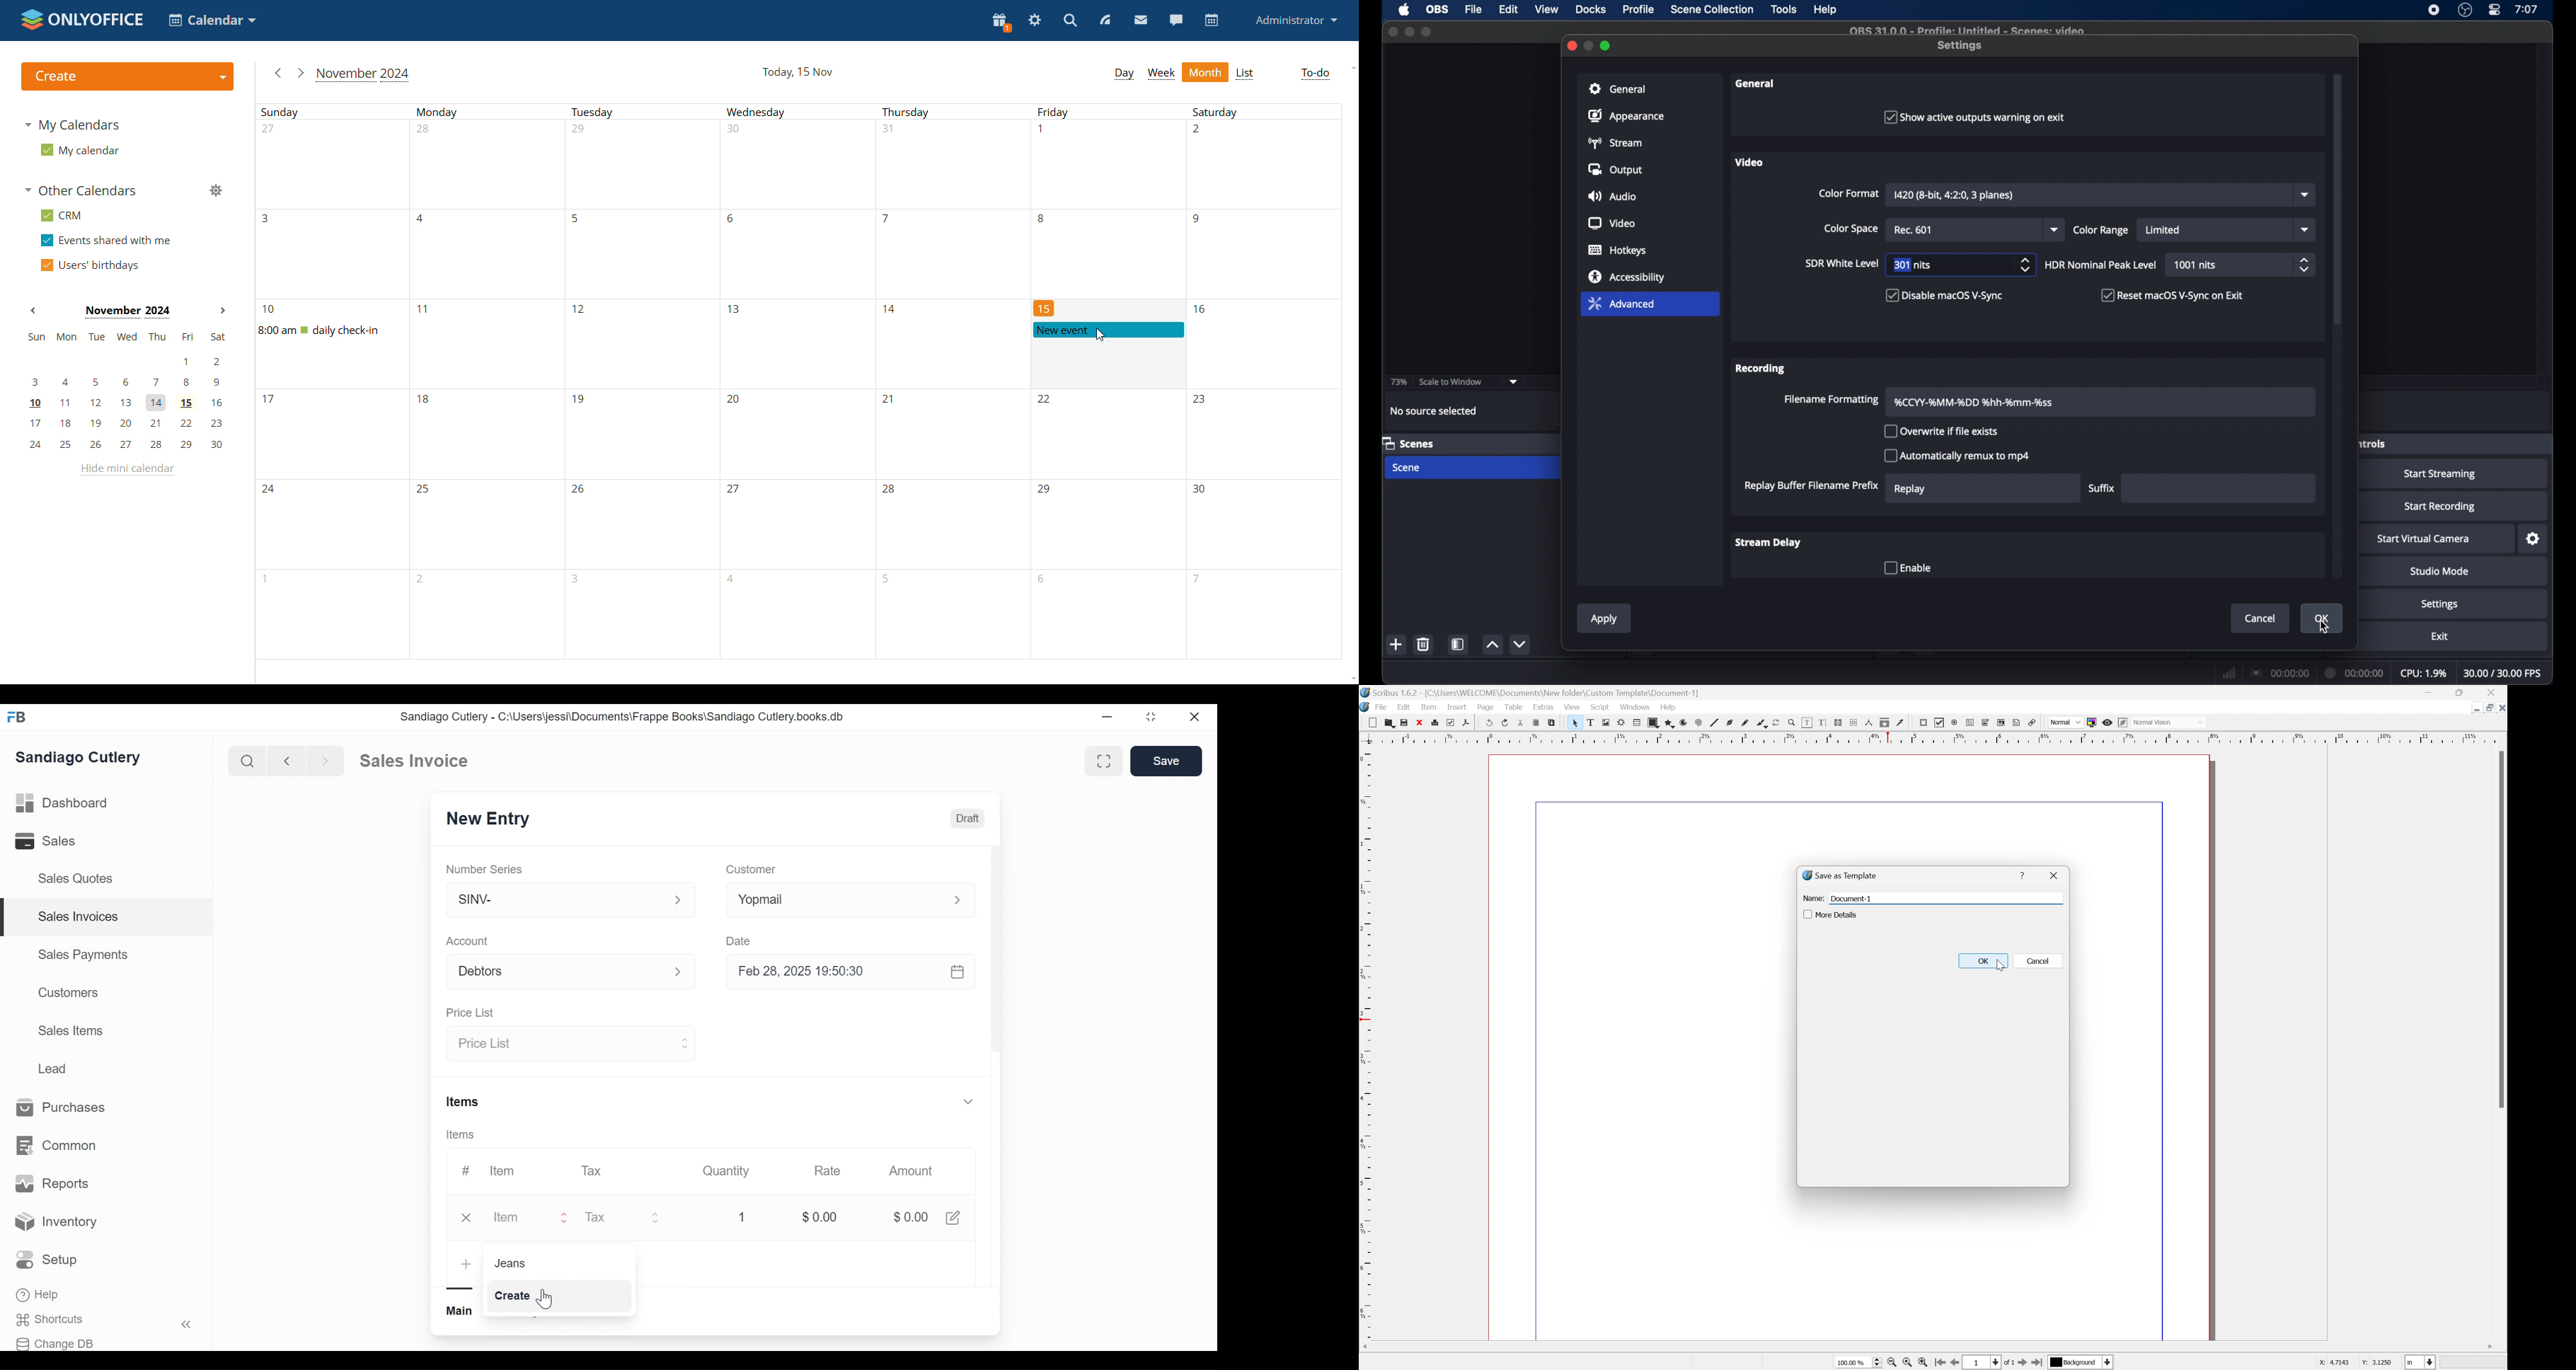  What do you see at coordinates (63, 802) in the screenshot?
I see `Dashboard` at bounding box center [63, 802].